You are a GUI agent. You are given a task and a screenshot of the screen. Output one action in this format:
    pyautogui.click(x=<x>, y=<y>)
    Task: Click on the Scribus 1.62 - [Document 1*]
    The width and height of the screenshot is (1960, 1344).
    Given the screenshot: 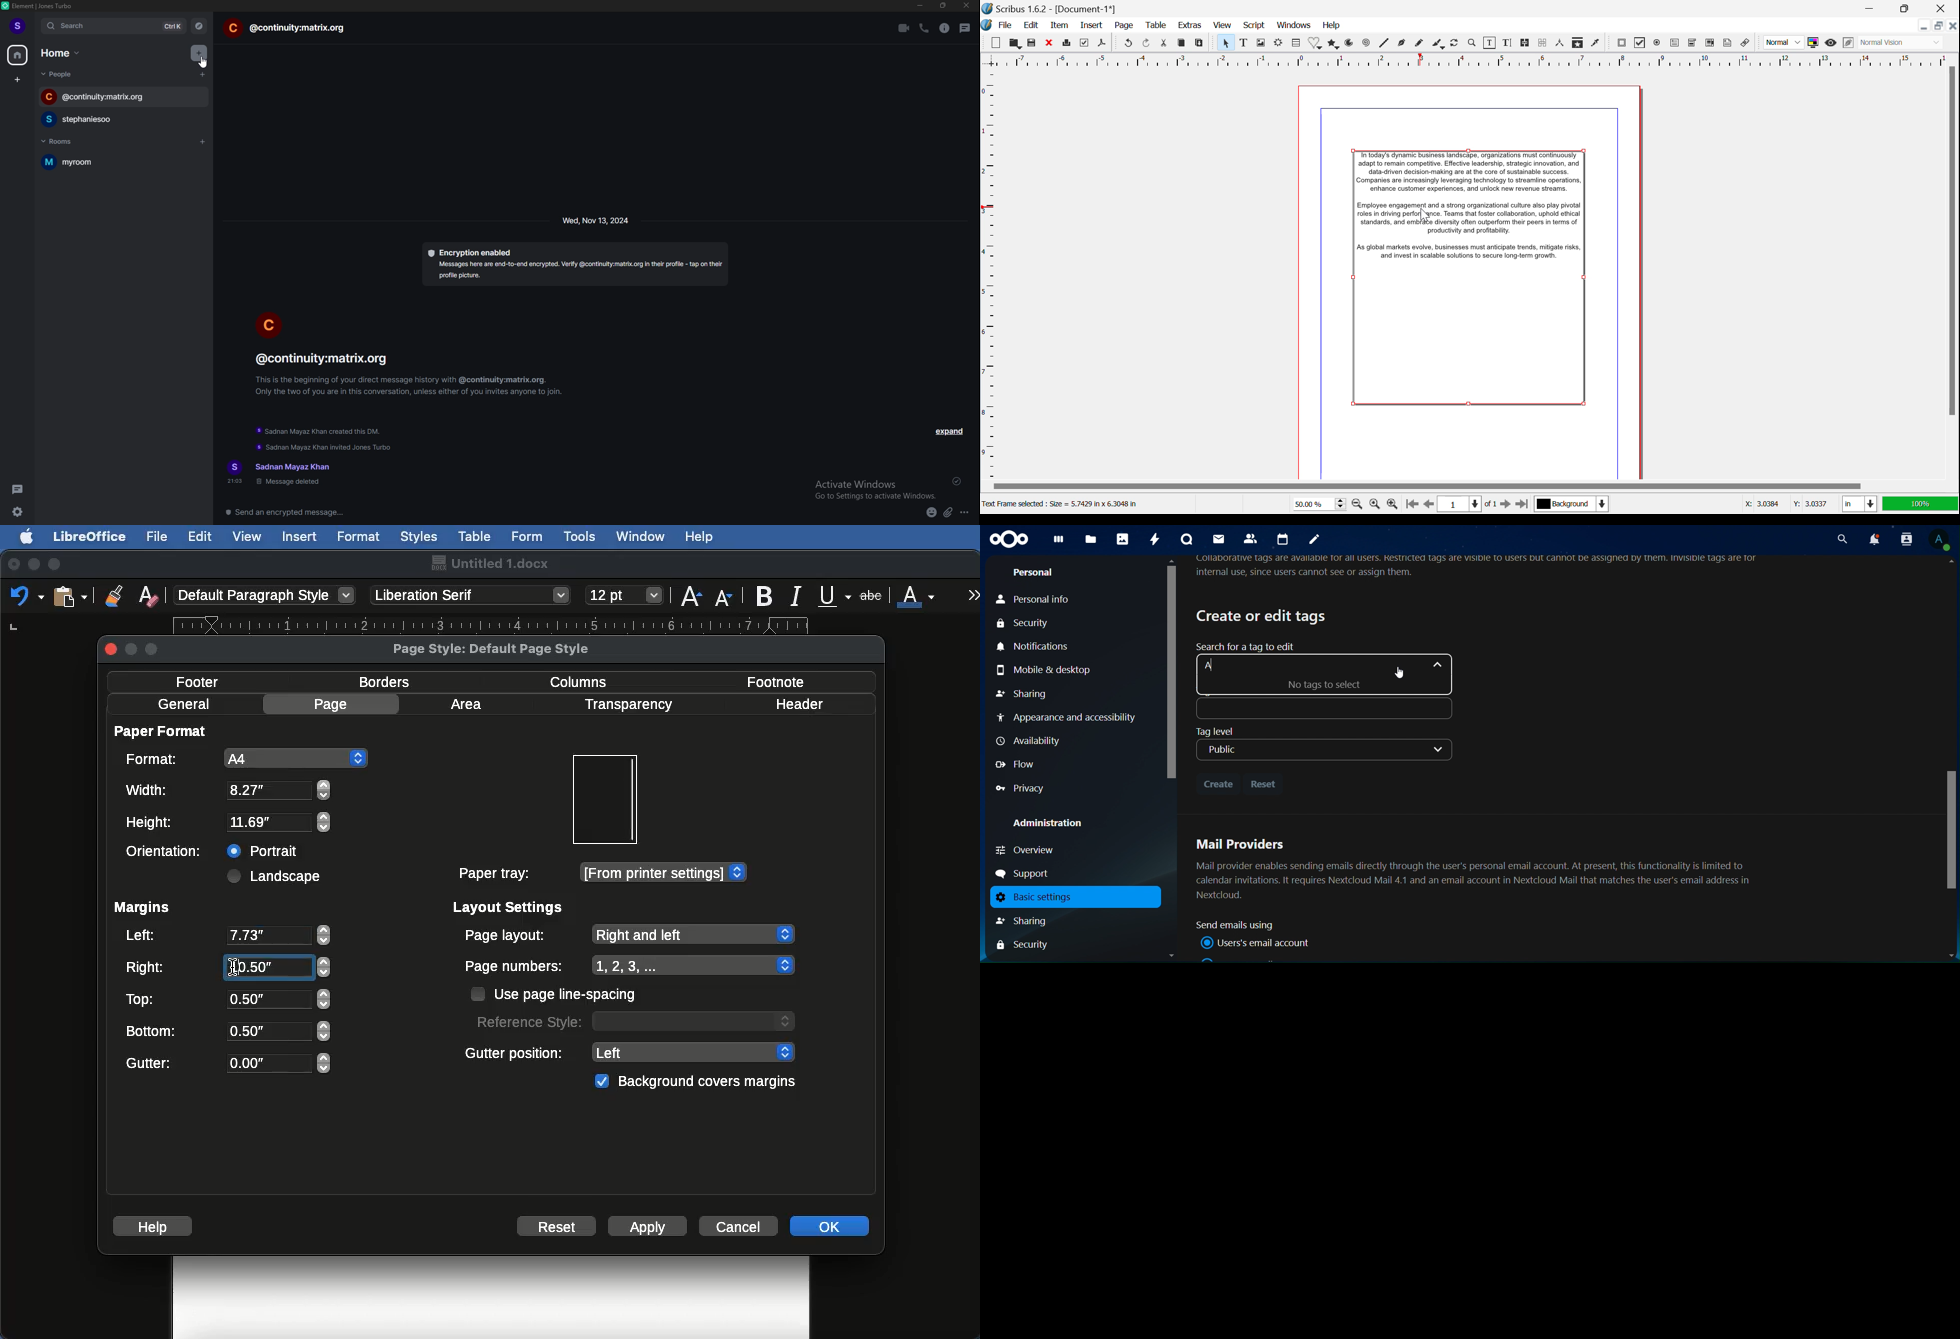 What is the action you would take?
    pyautogui.click(x=1051, y=9)
    